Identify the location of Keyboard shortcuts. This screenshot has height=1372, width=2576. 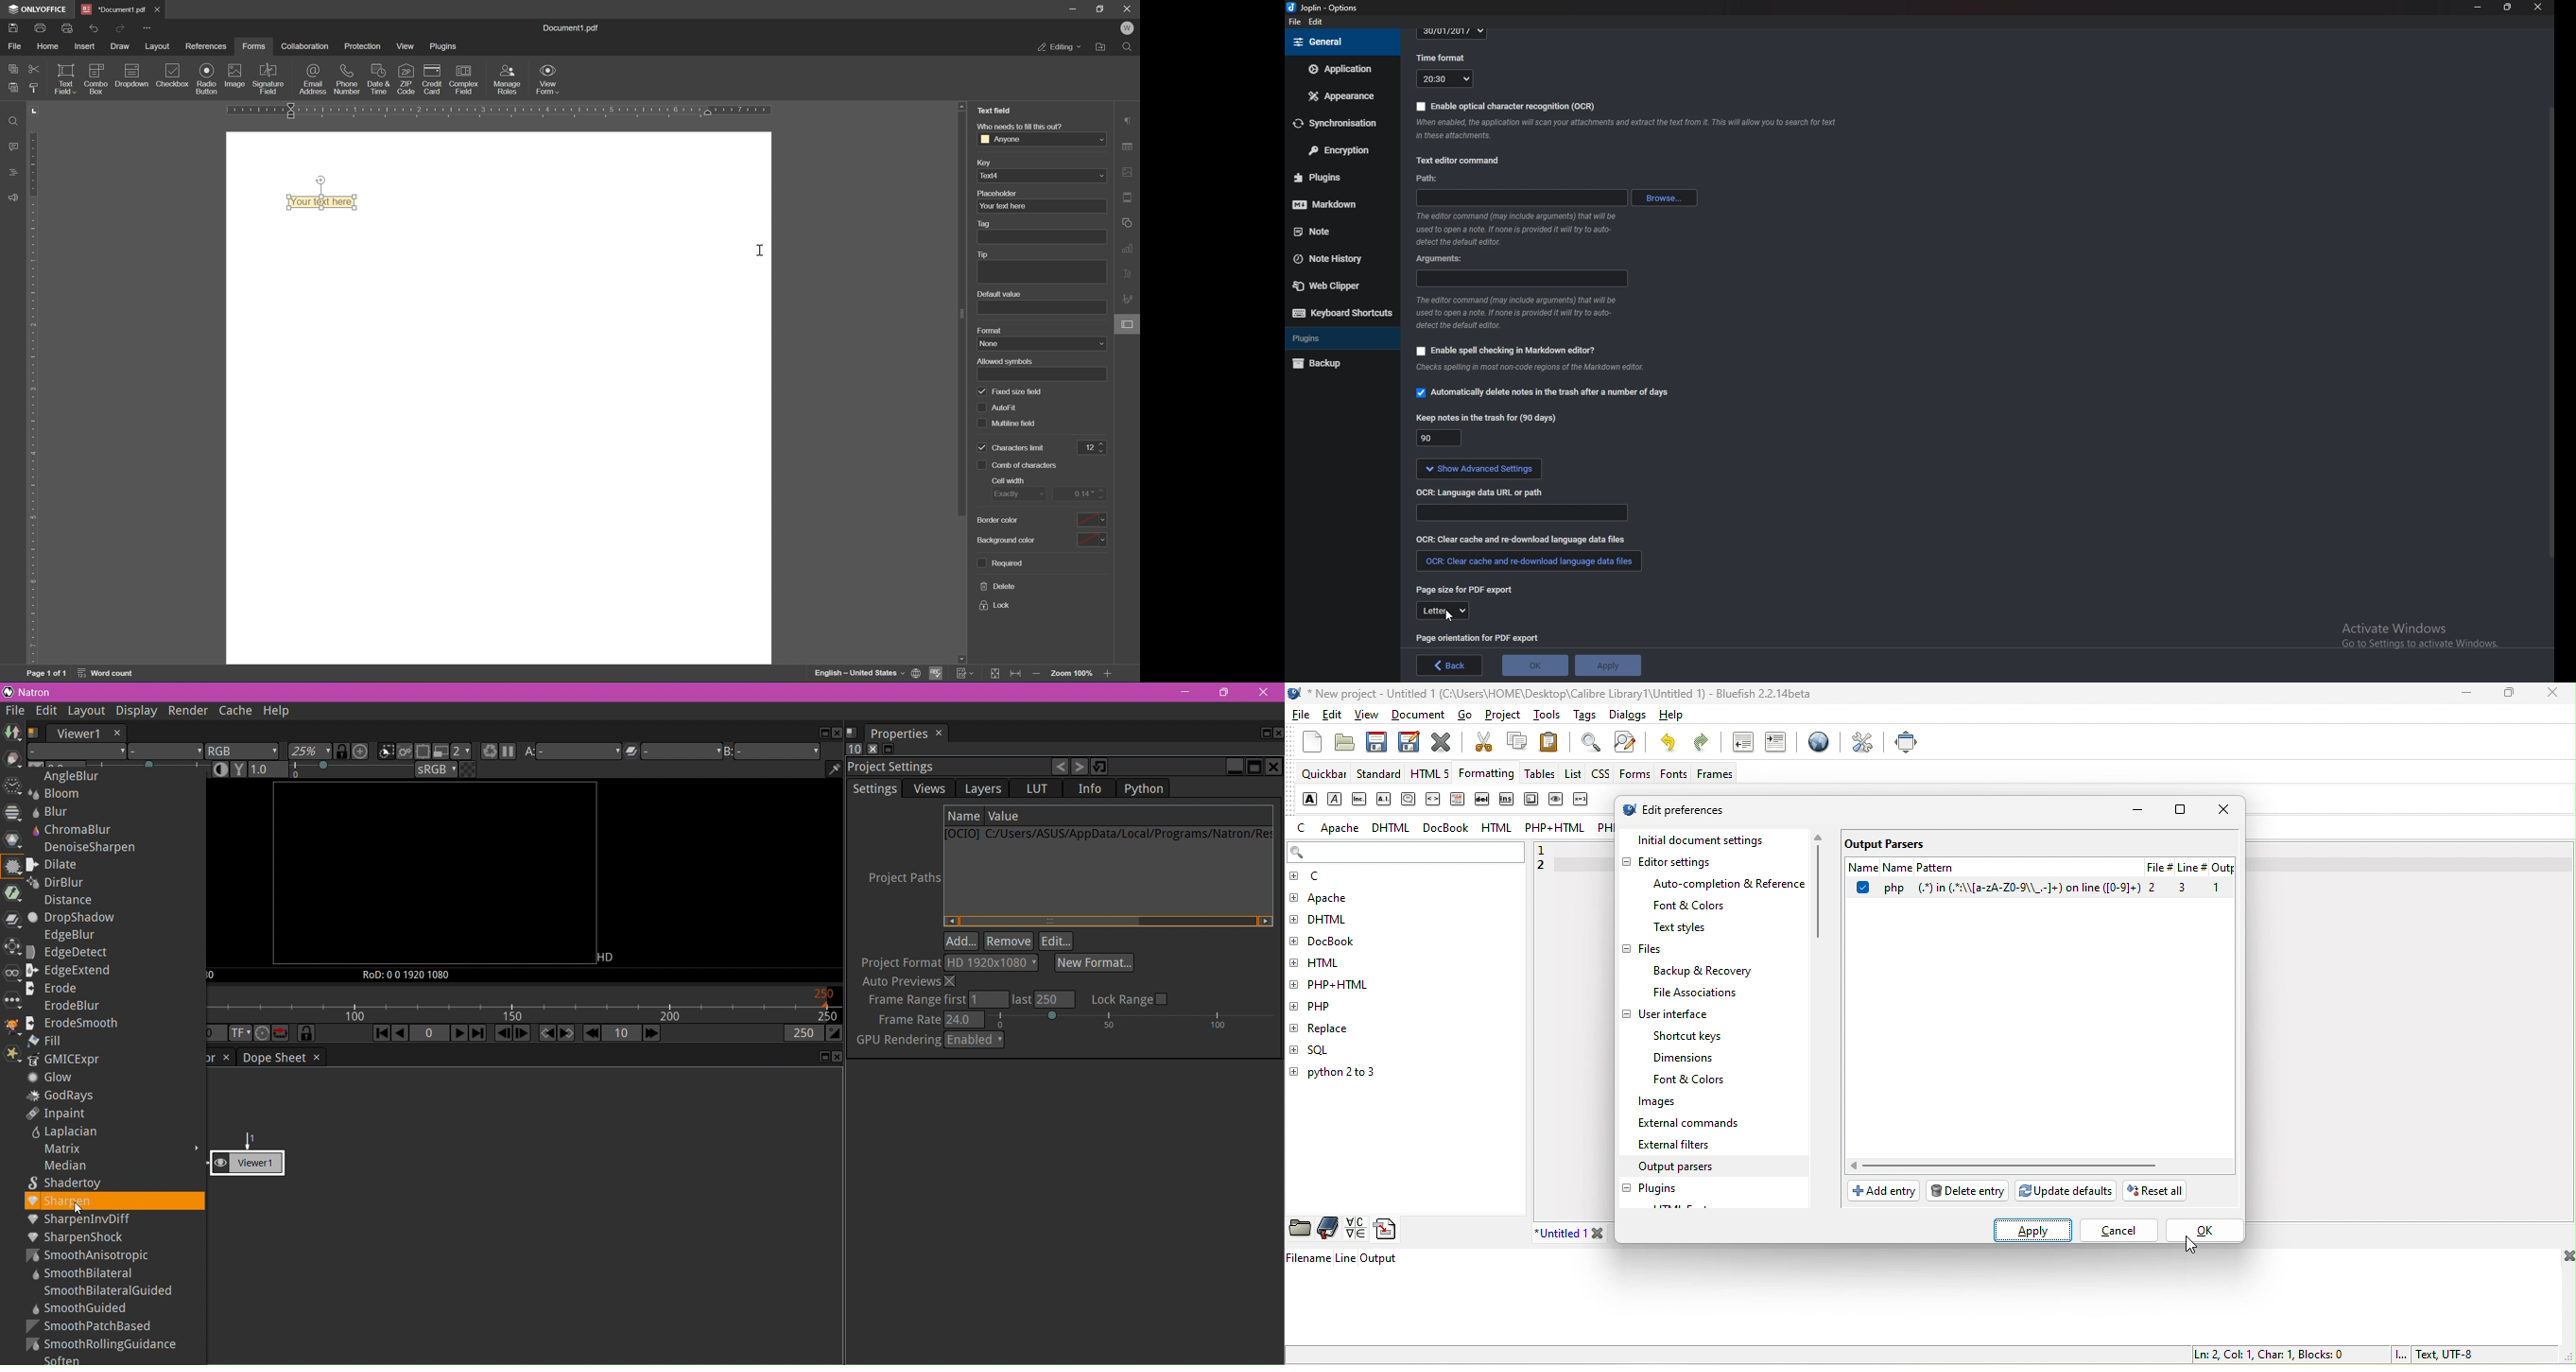
(1342, 313).